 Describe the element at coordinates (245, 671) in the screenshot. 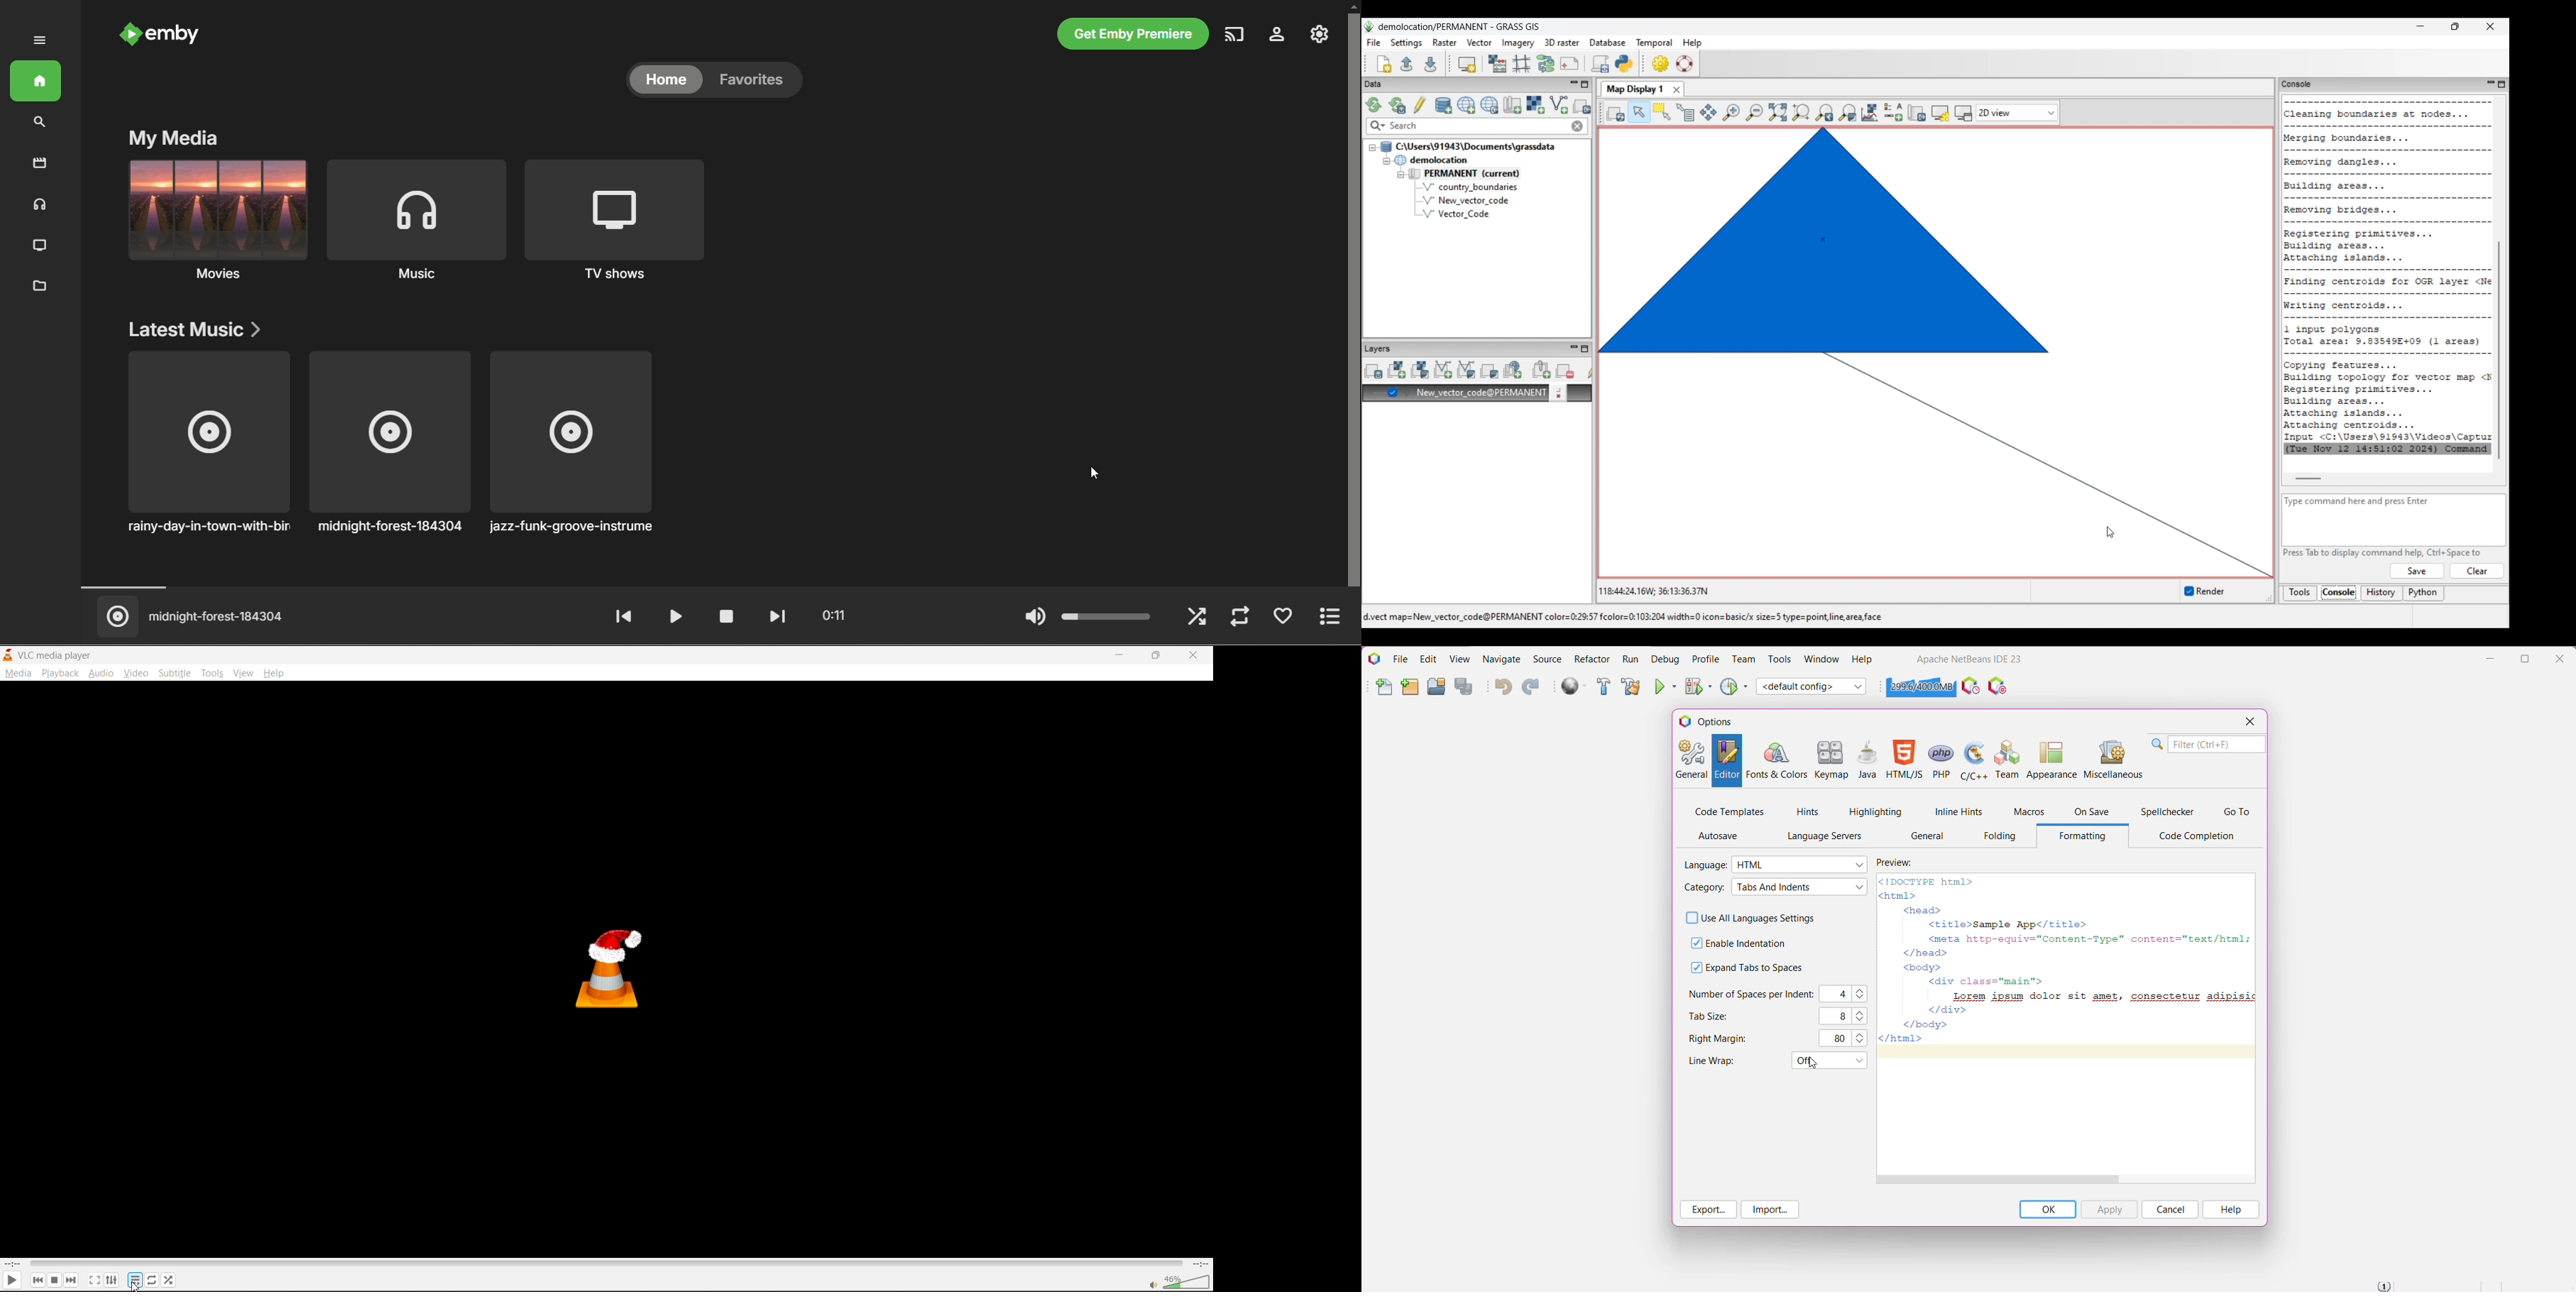

I see `view` at that location.